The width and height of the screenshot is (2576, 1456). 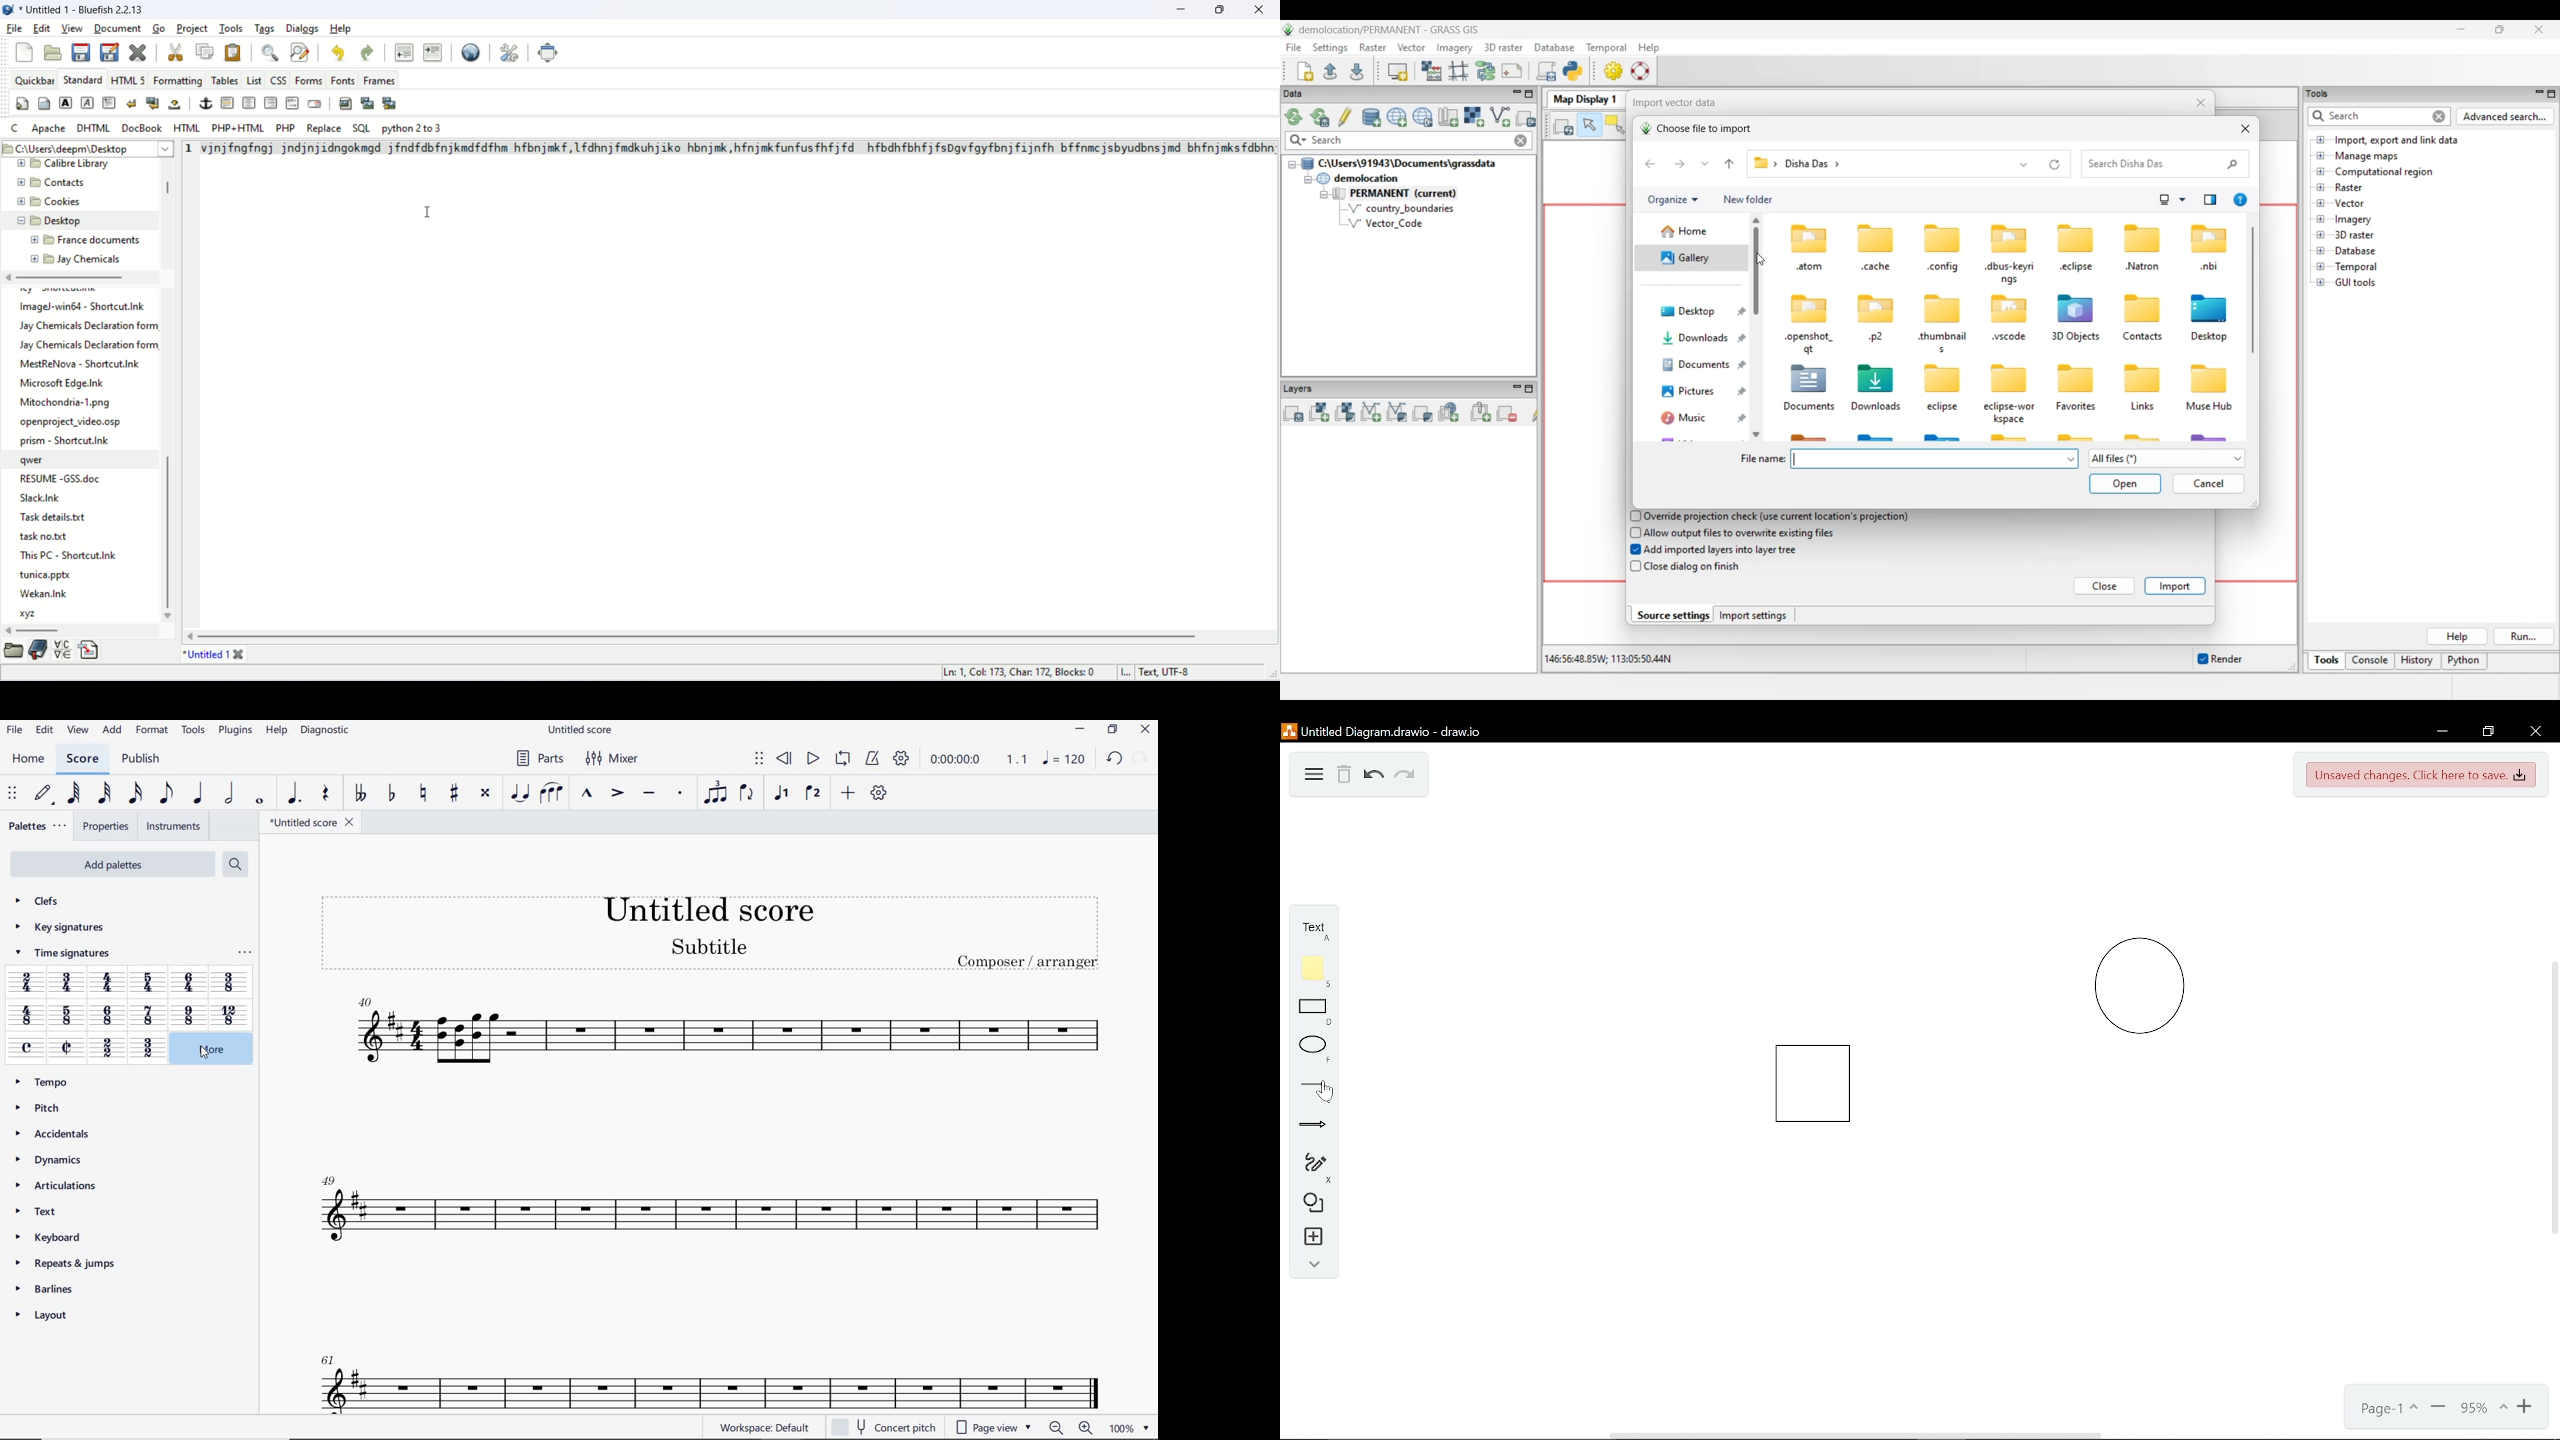 I want to click on ADD, so click(x=113, y=731).